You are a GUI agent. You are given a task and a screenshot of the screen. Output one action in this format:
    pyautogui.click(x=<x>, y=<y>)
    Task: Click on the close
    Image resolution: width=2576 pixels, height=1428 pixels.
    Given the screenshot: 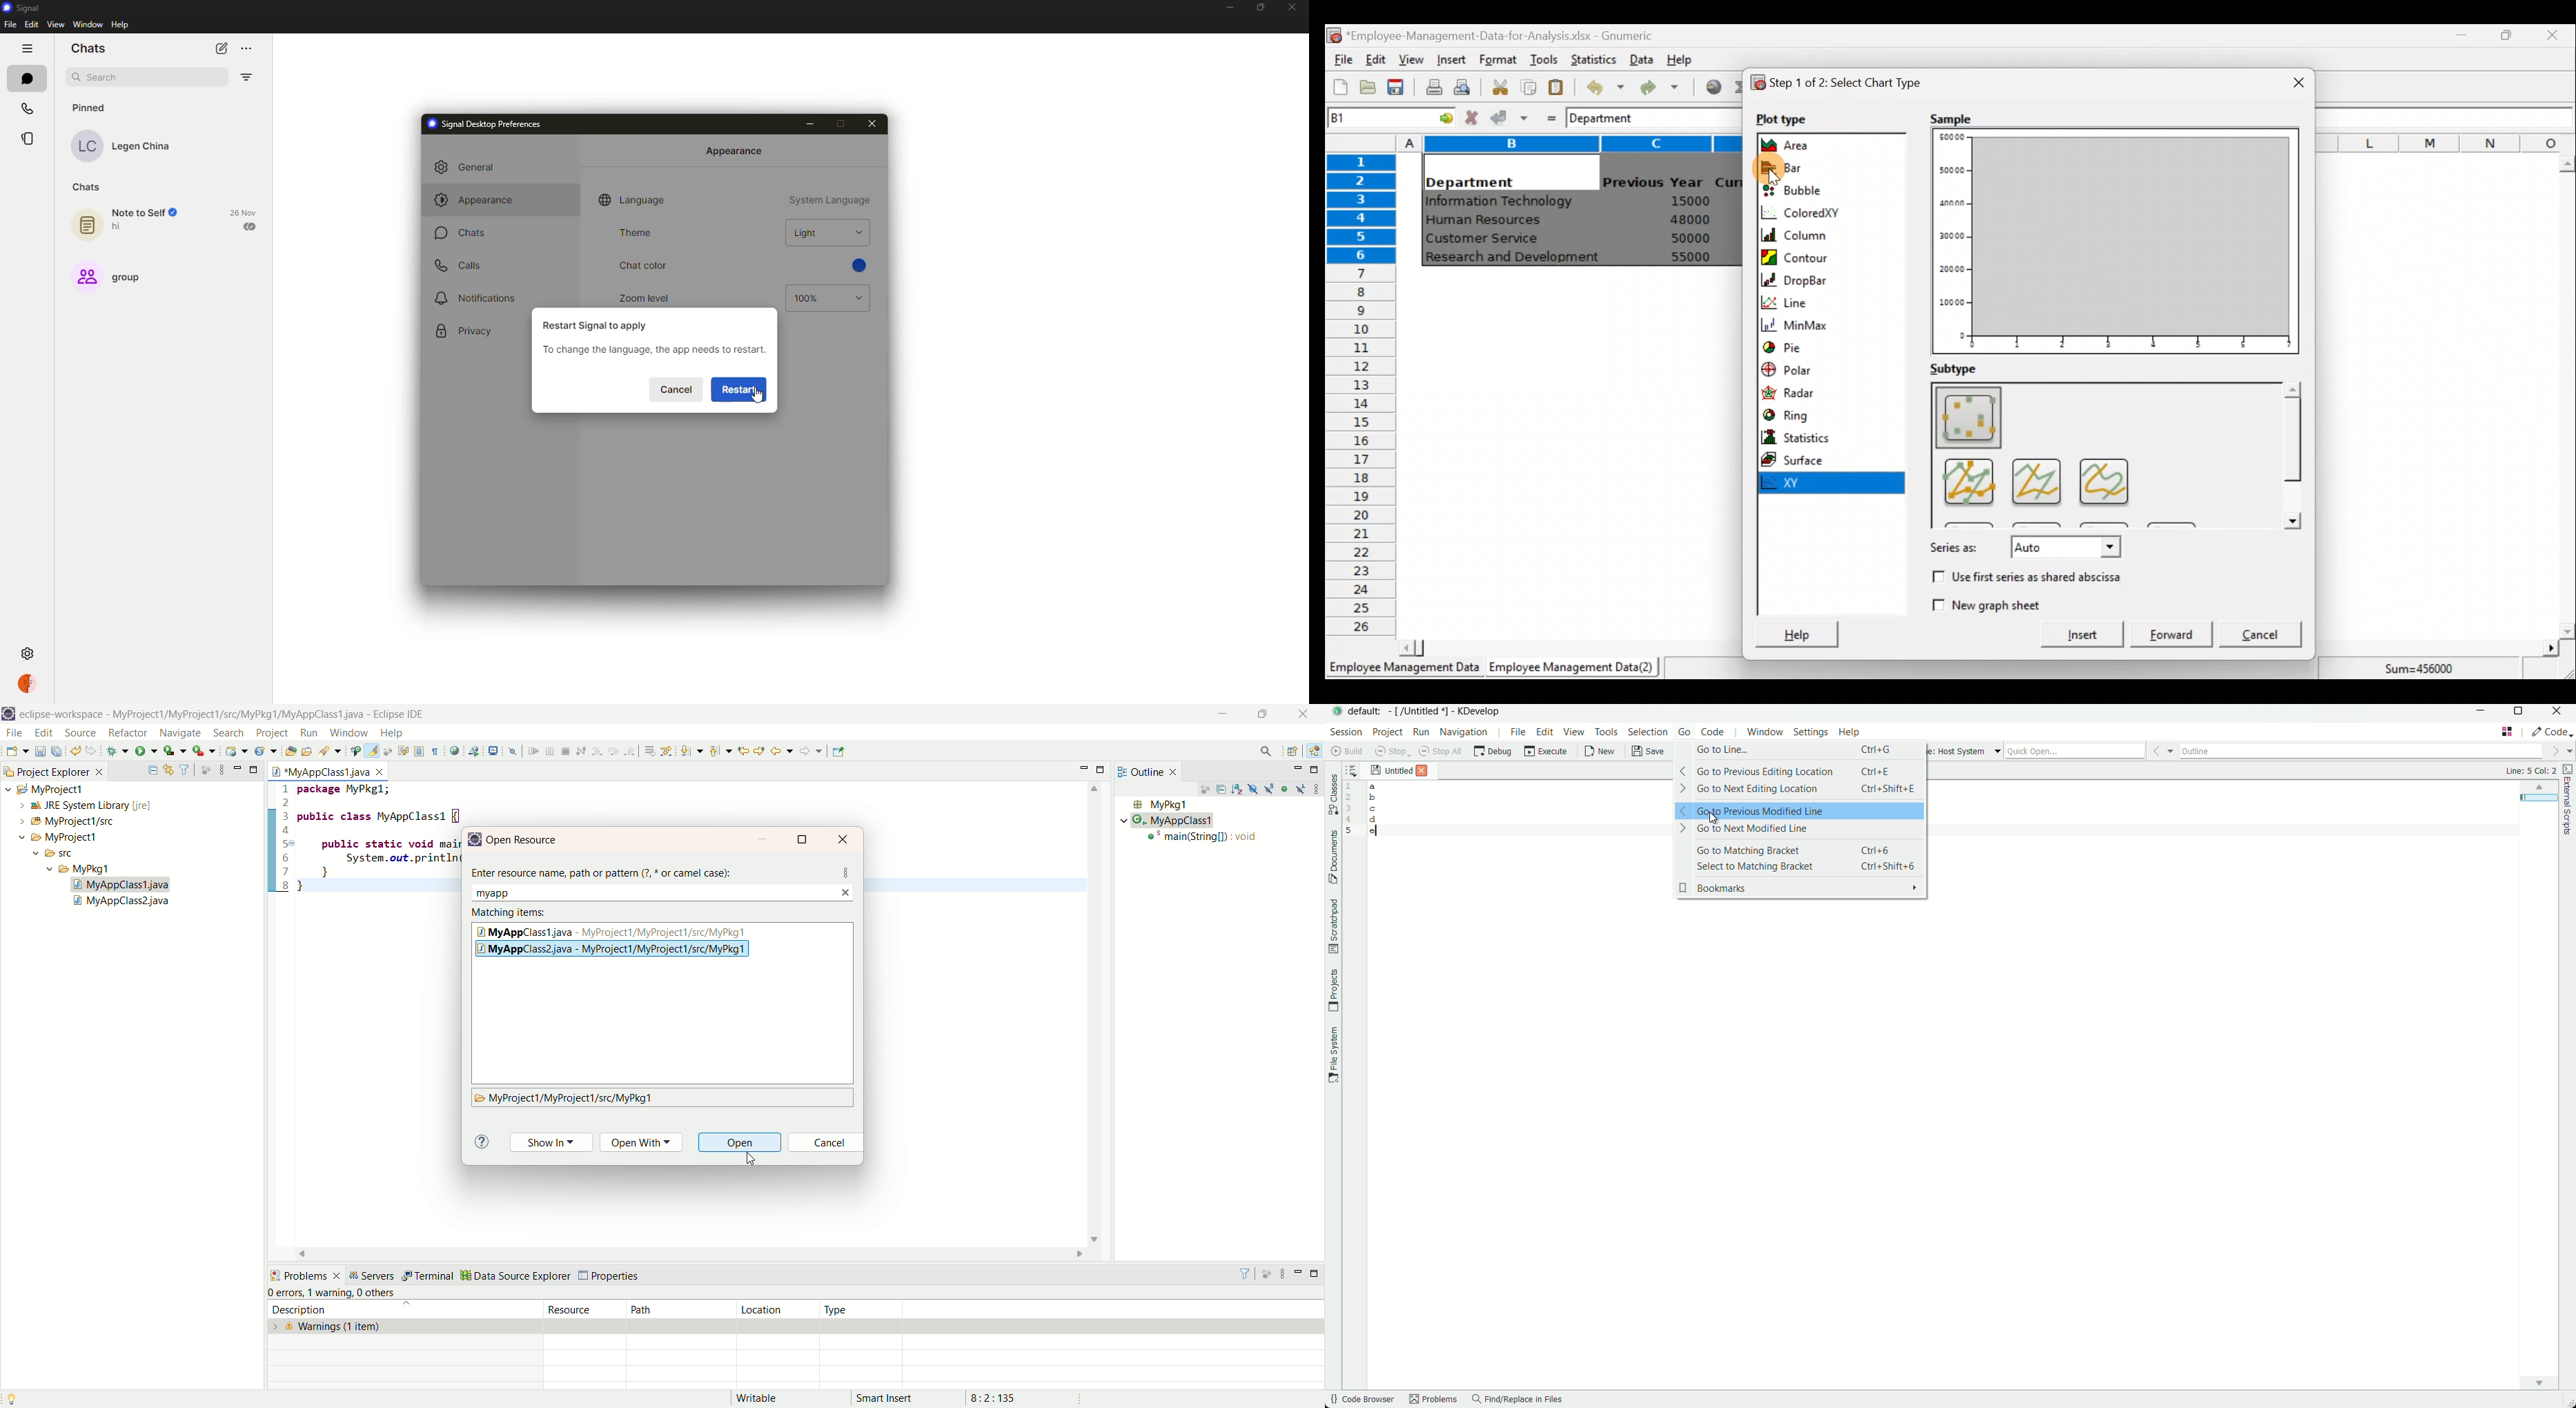 What is the action you would take?
    pyautogui.click(x=1293, y=5)
    